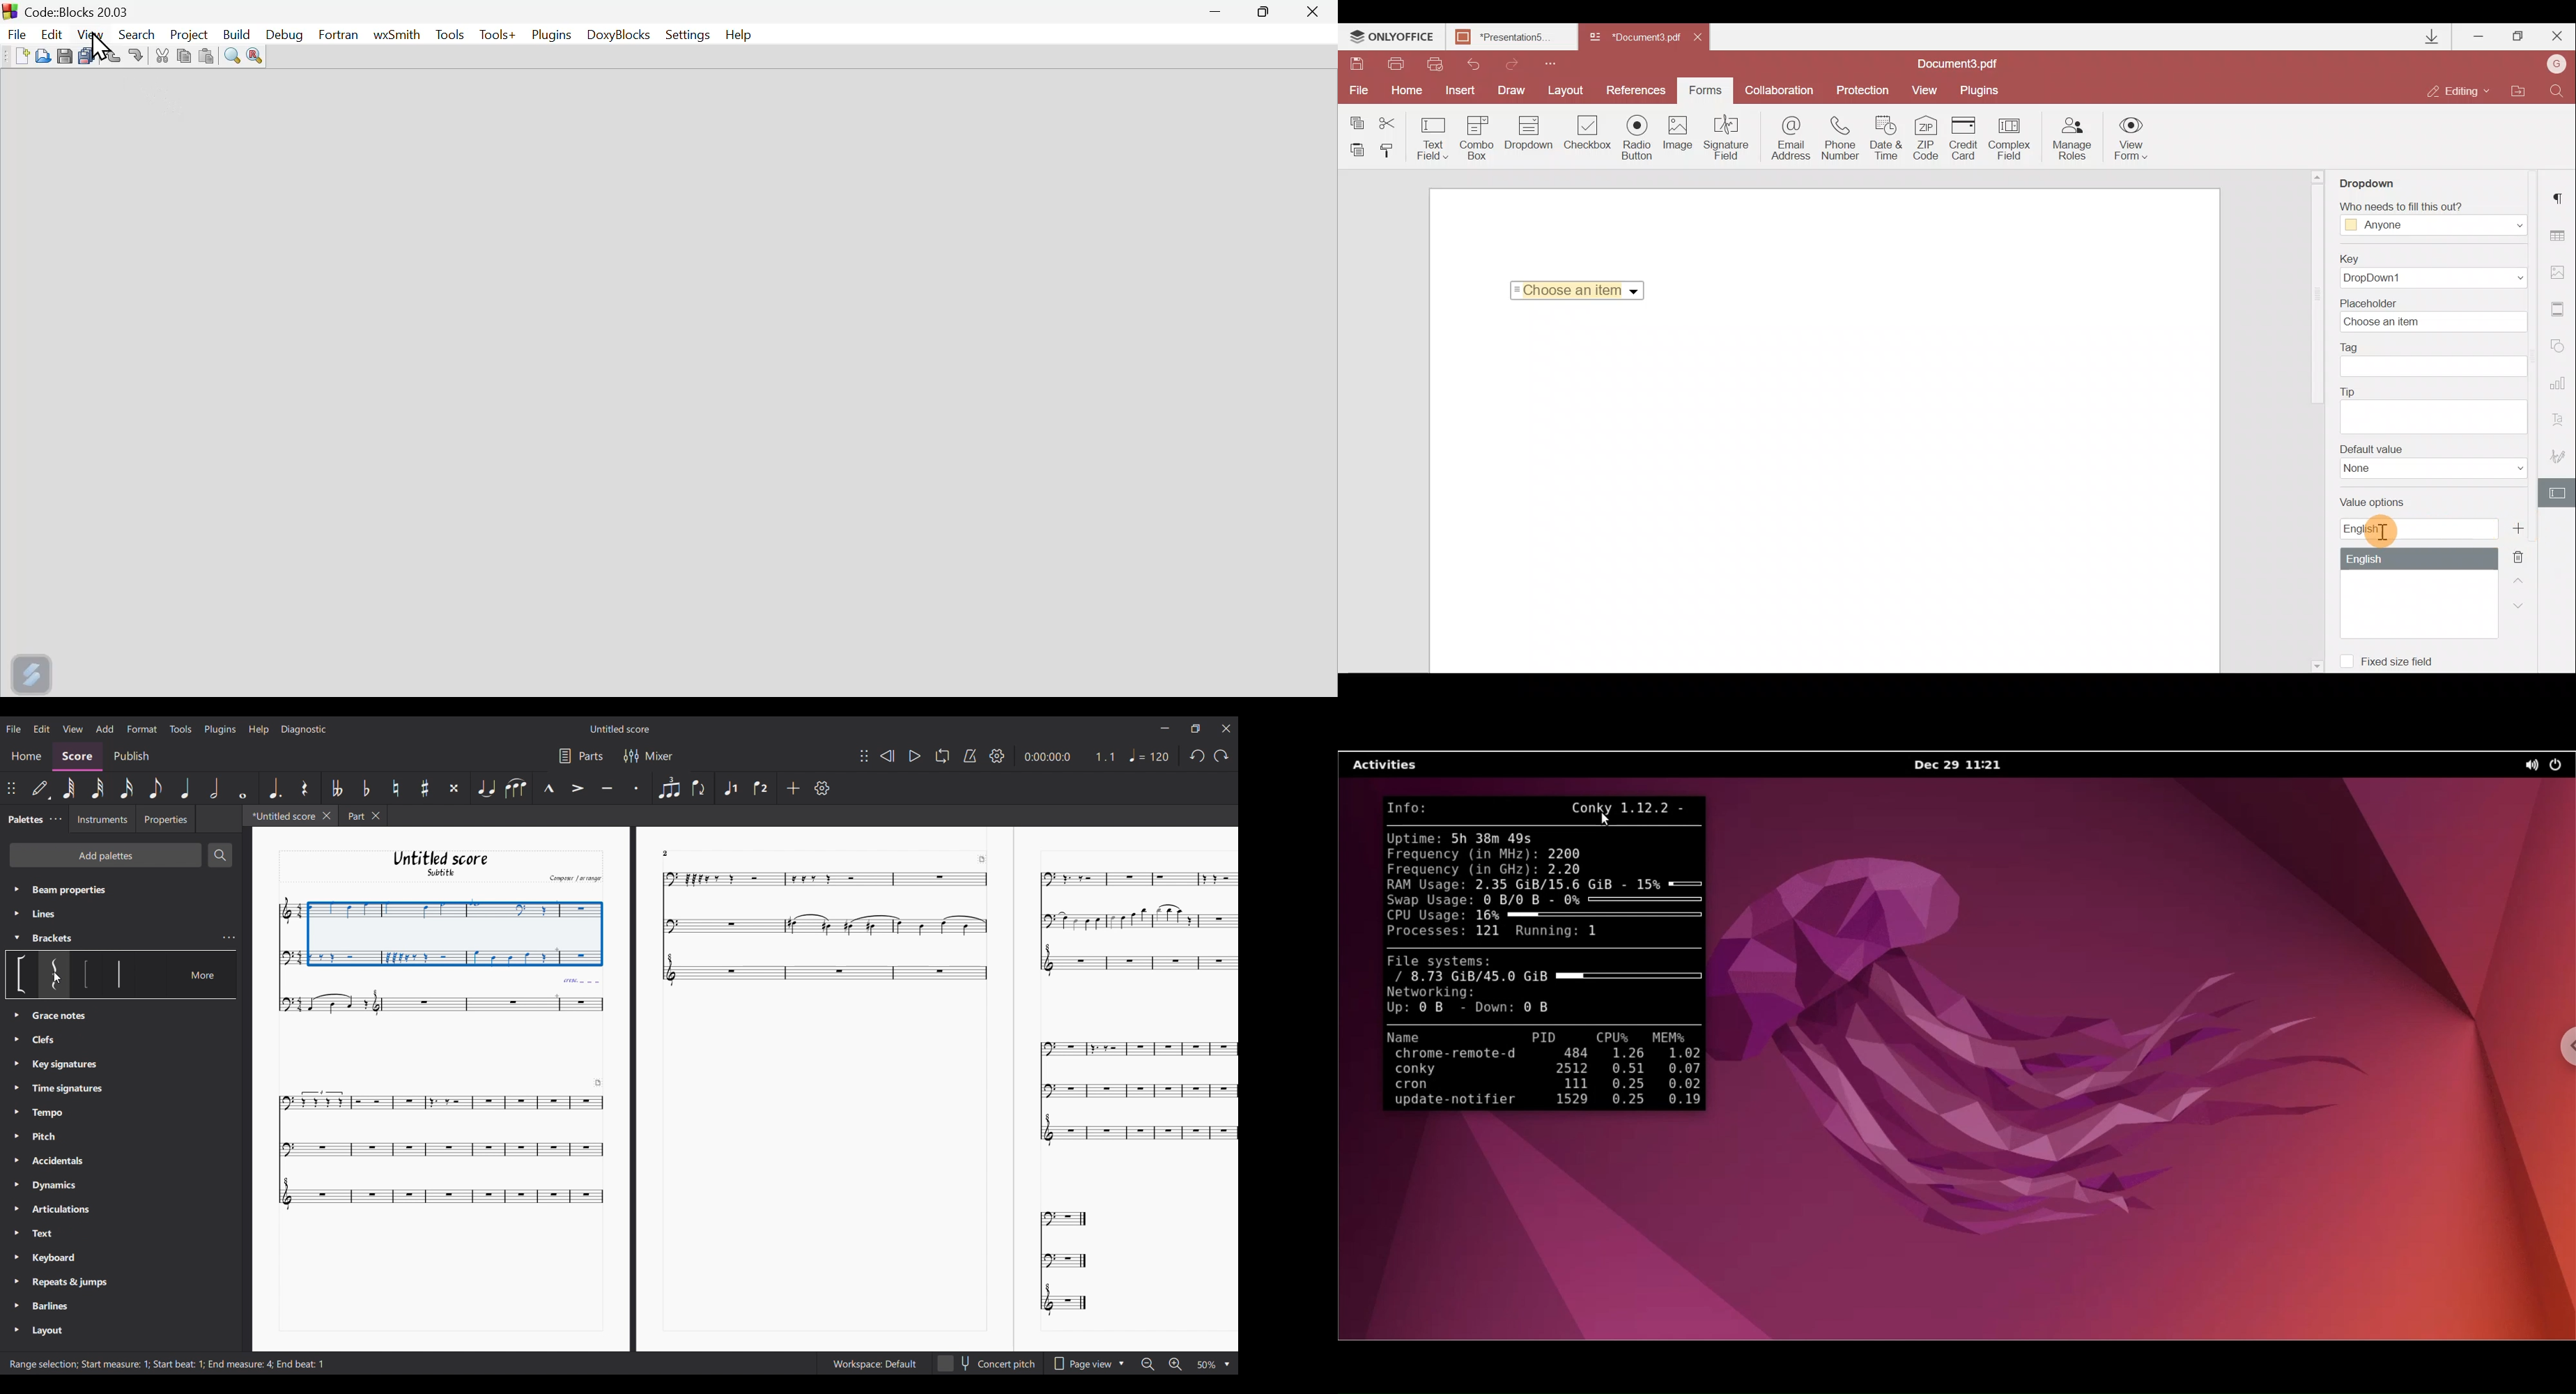 This screenshot has height=1400, width=2576. Describe the element at coordinates (230, 938) in the screenshot. I see `Bracket settings` at that location.